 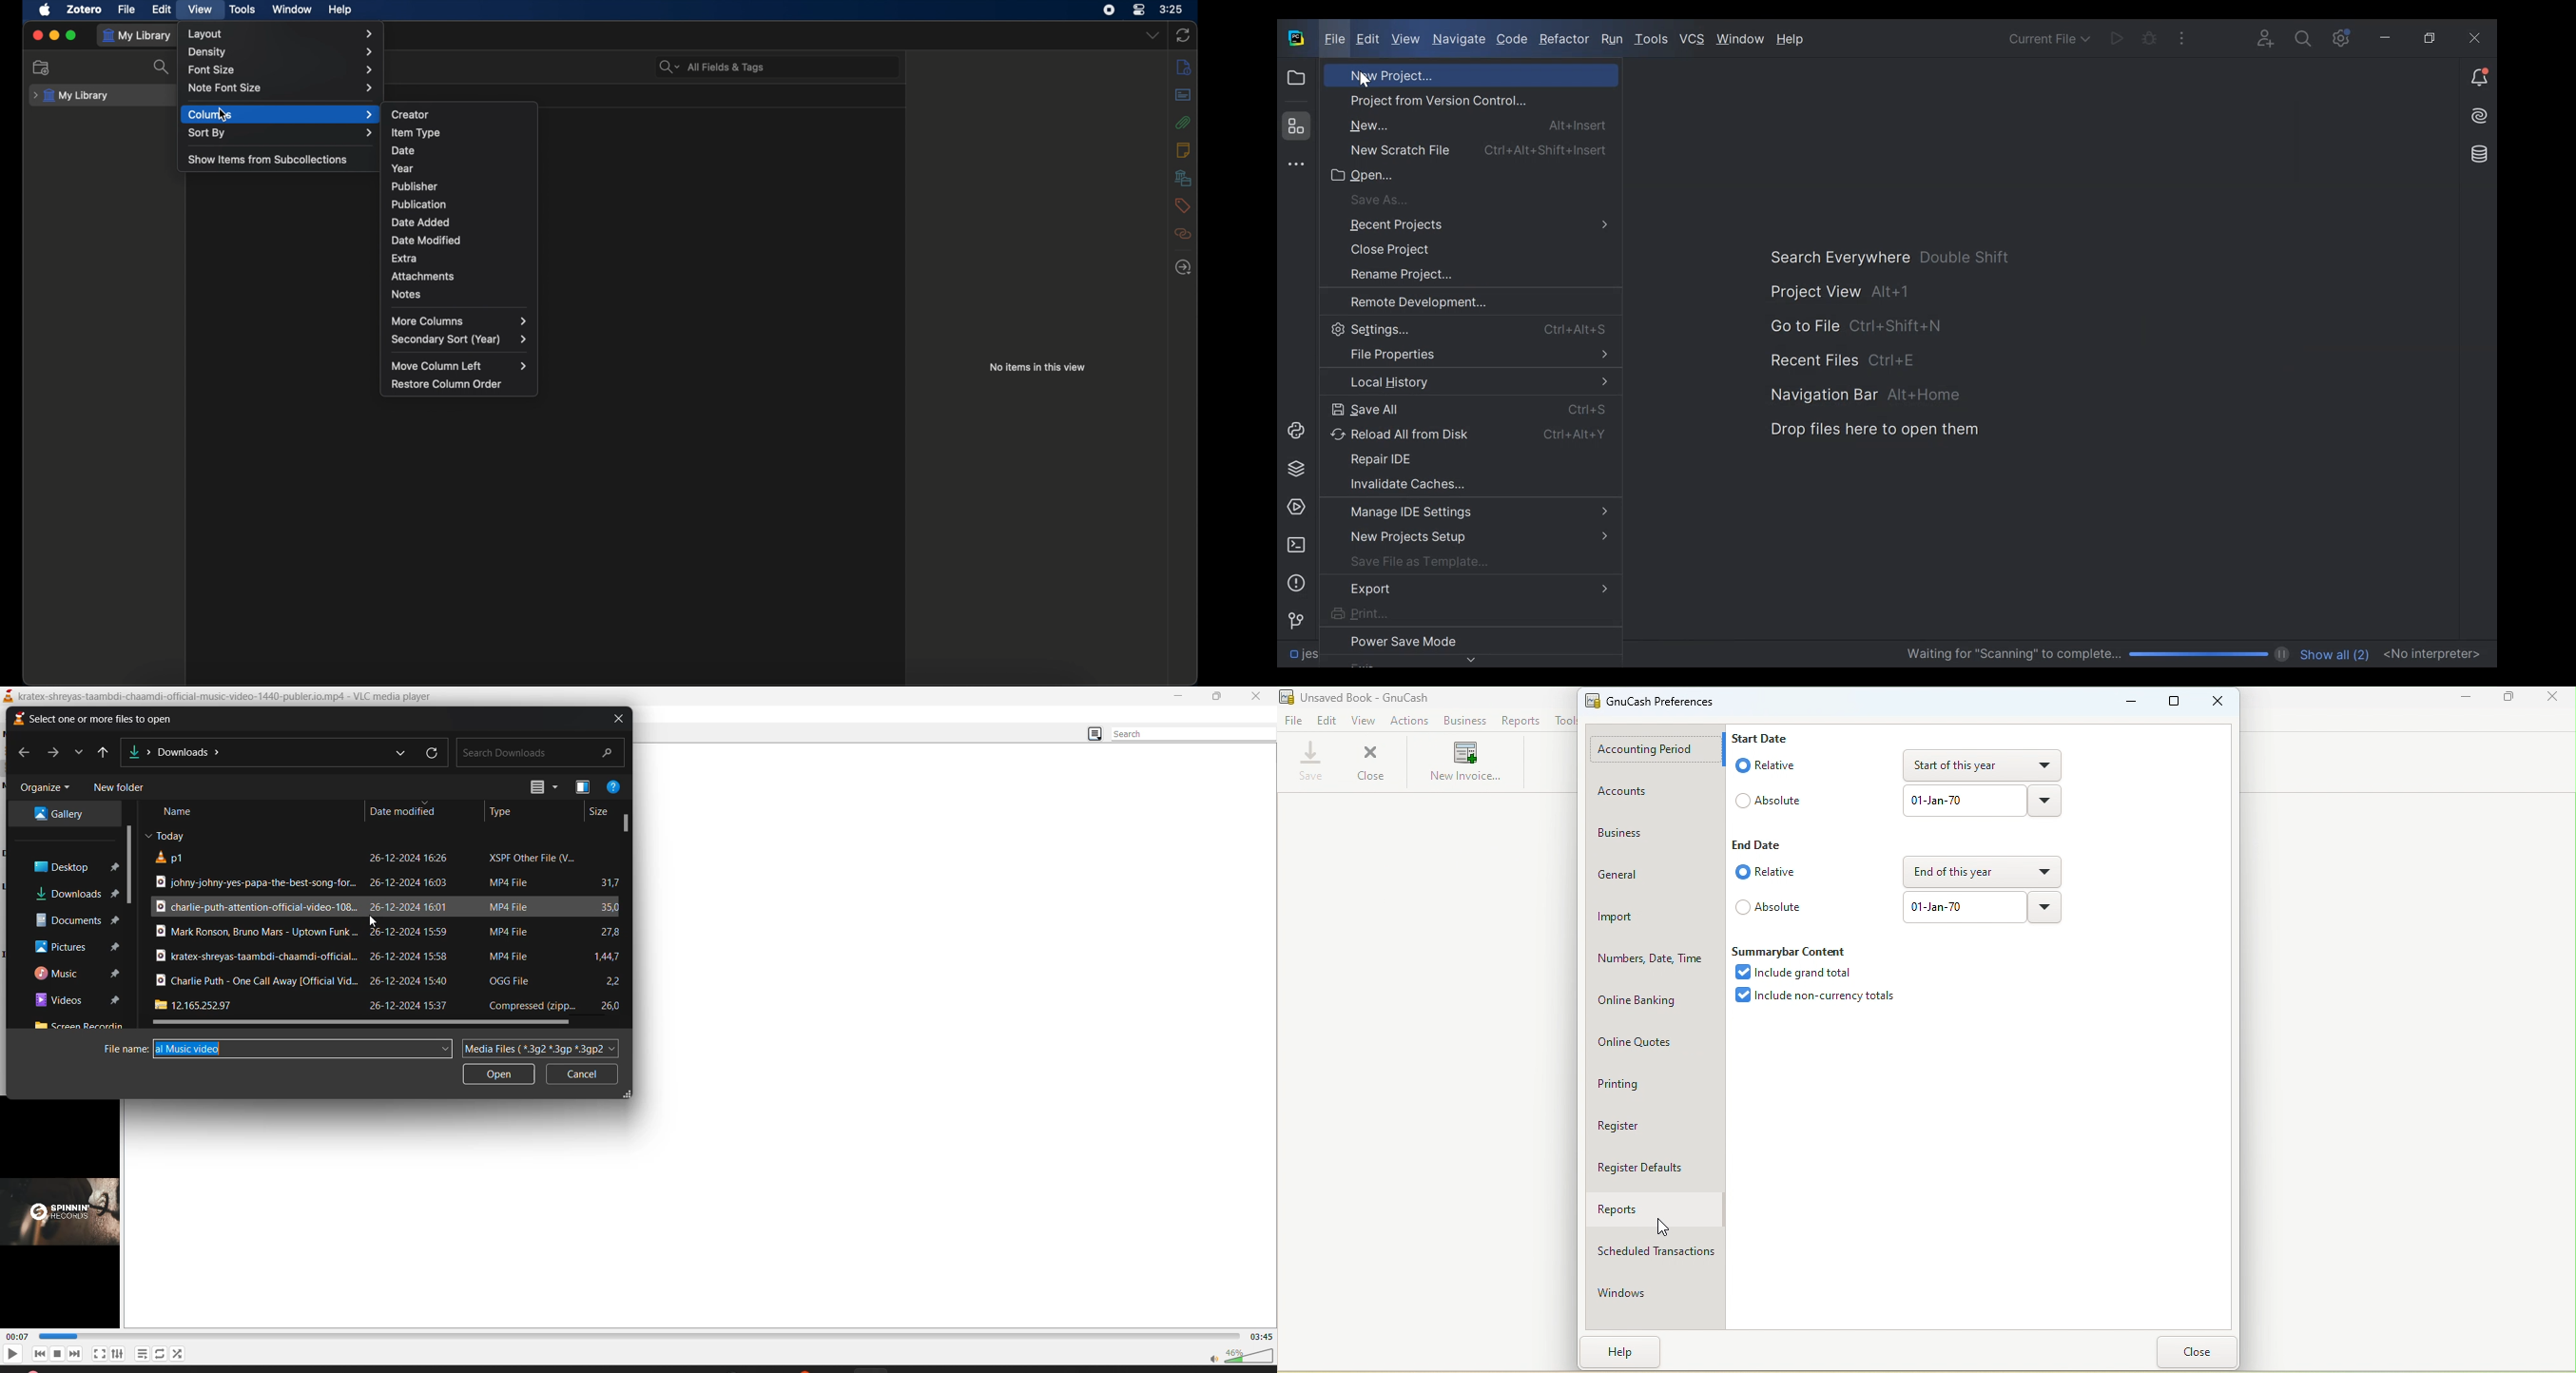 What do you see at coordinates (1183, 149) in the screenshot?
I see `notes` at bounding box center [1183, 149].